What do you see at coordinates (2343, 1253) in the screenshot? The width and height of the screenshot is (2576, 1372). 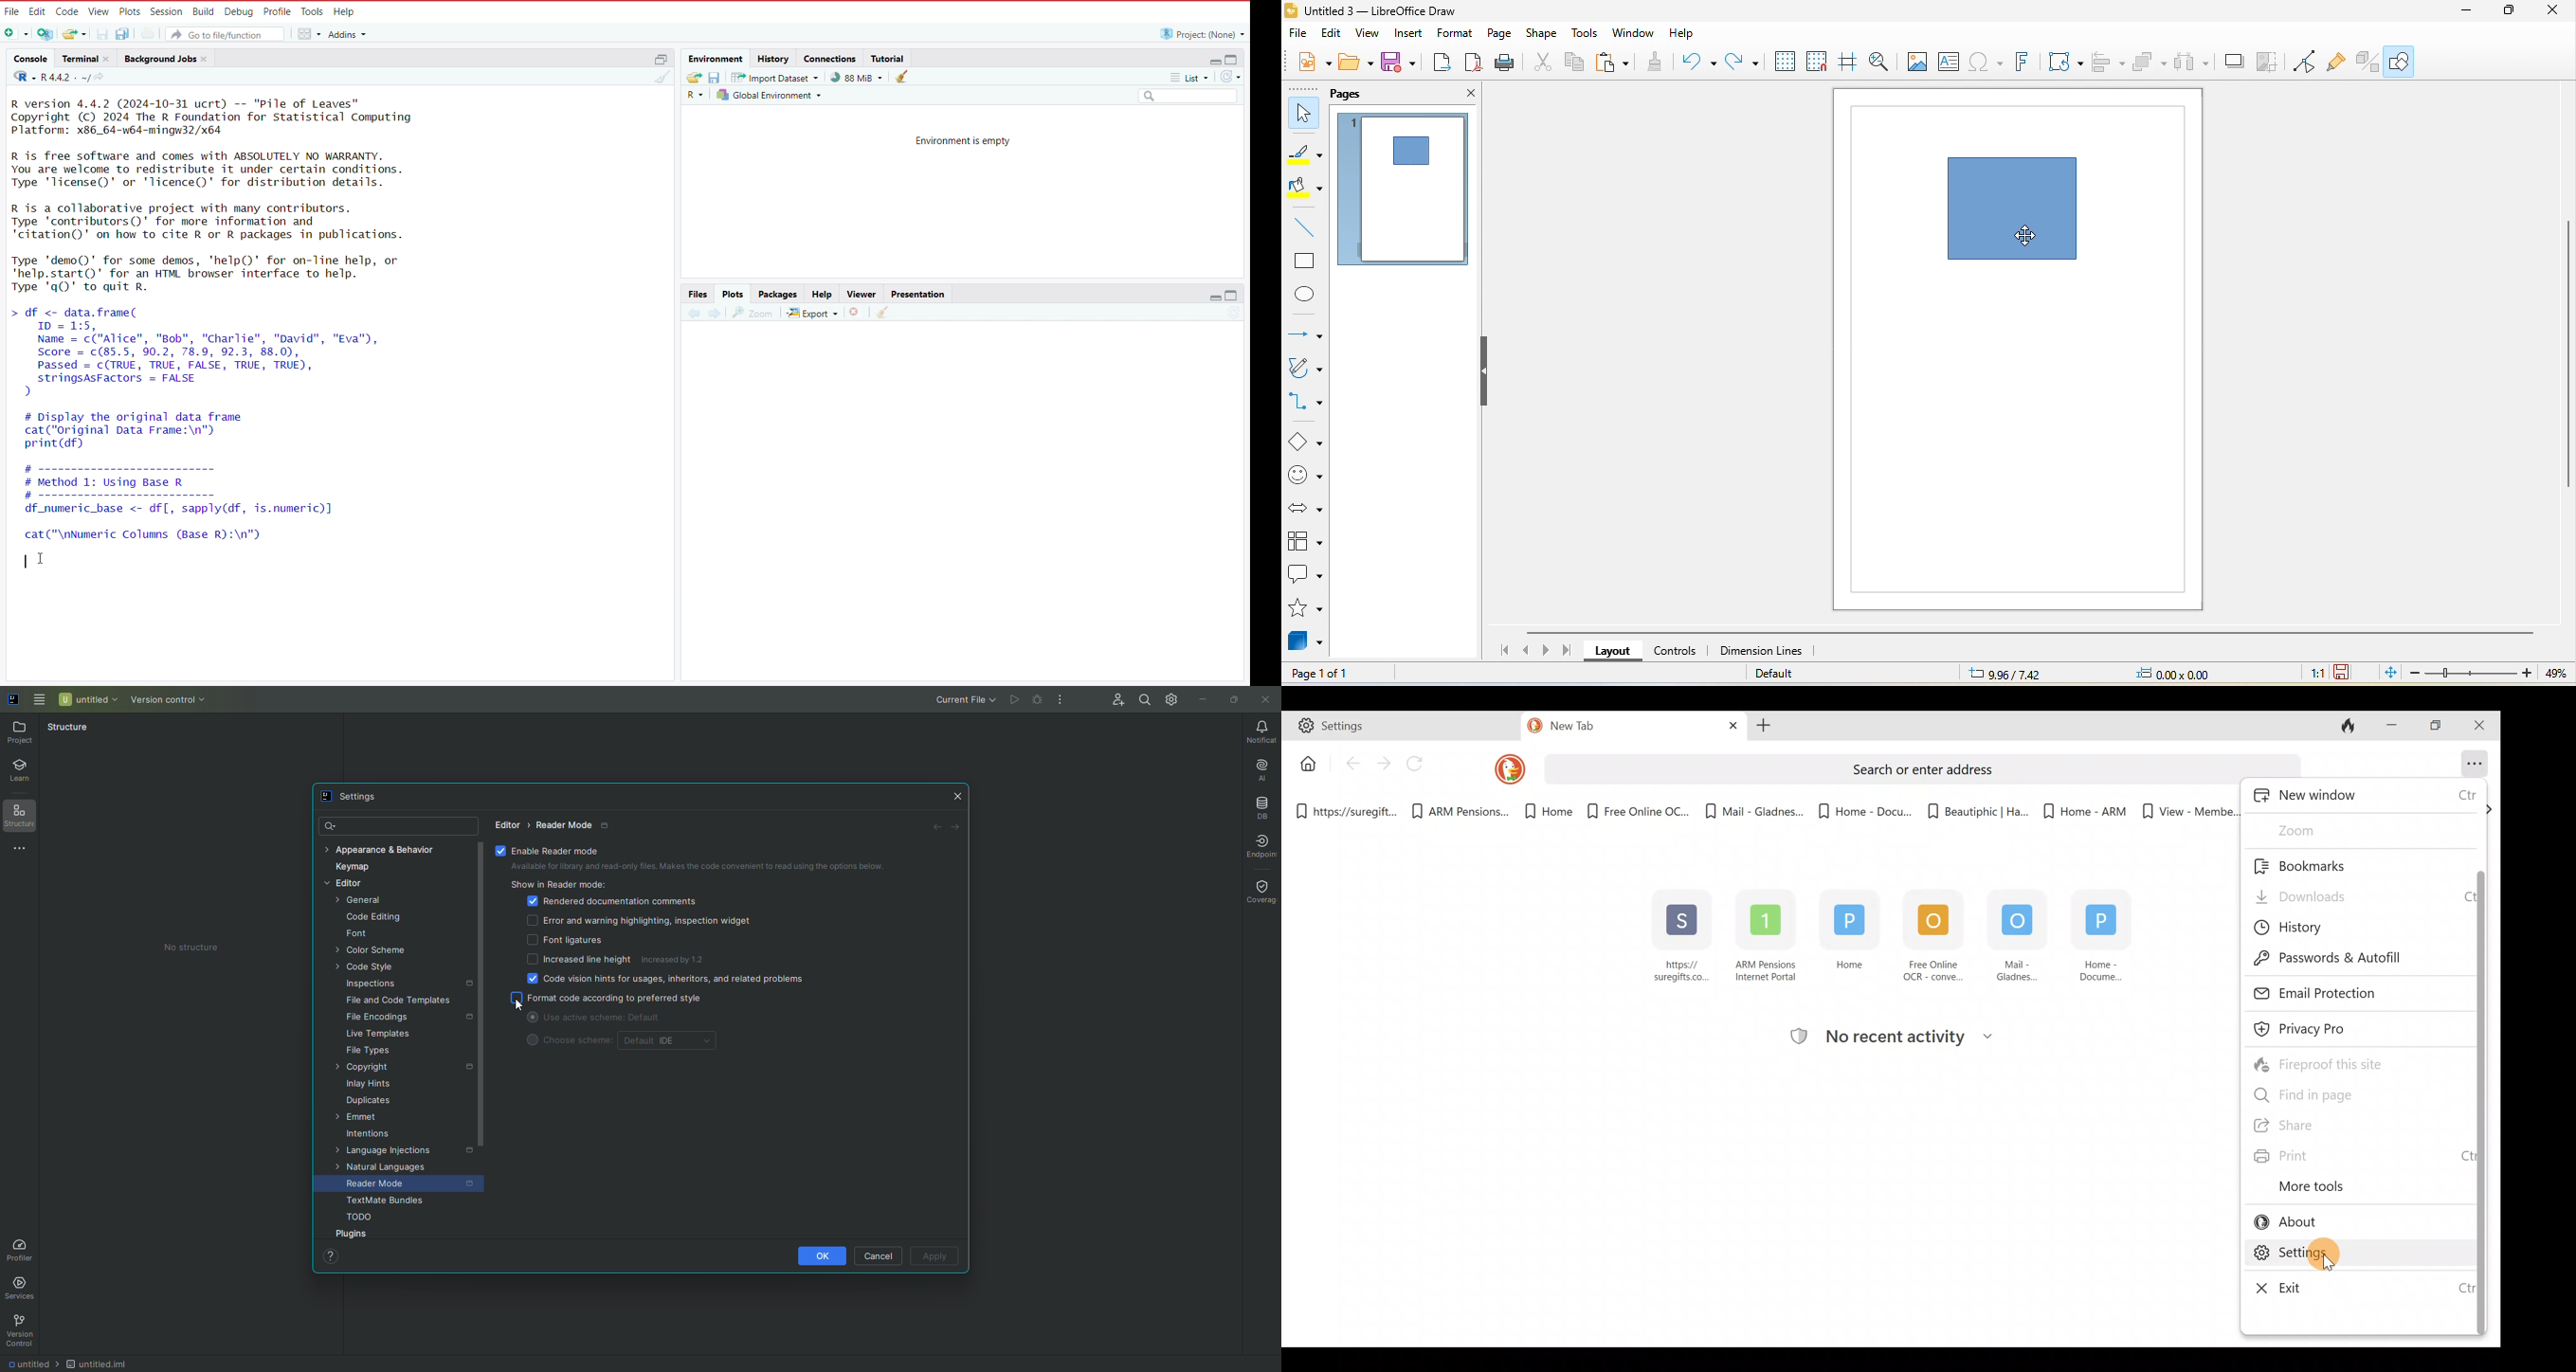 I see `Settings` at bounding box center [2343, 1253].